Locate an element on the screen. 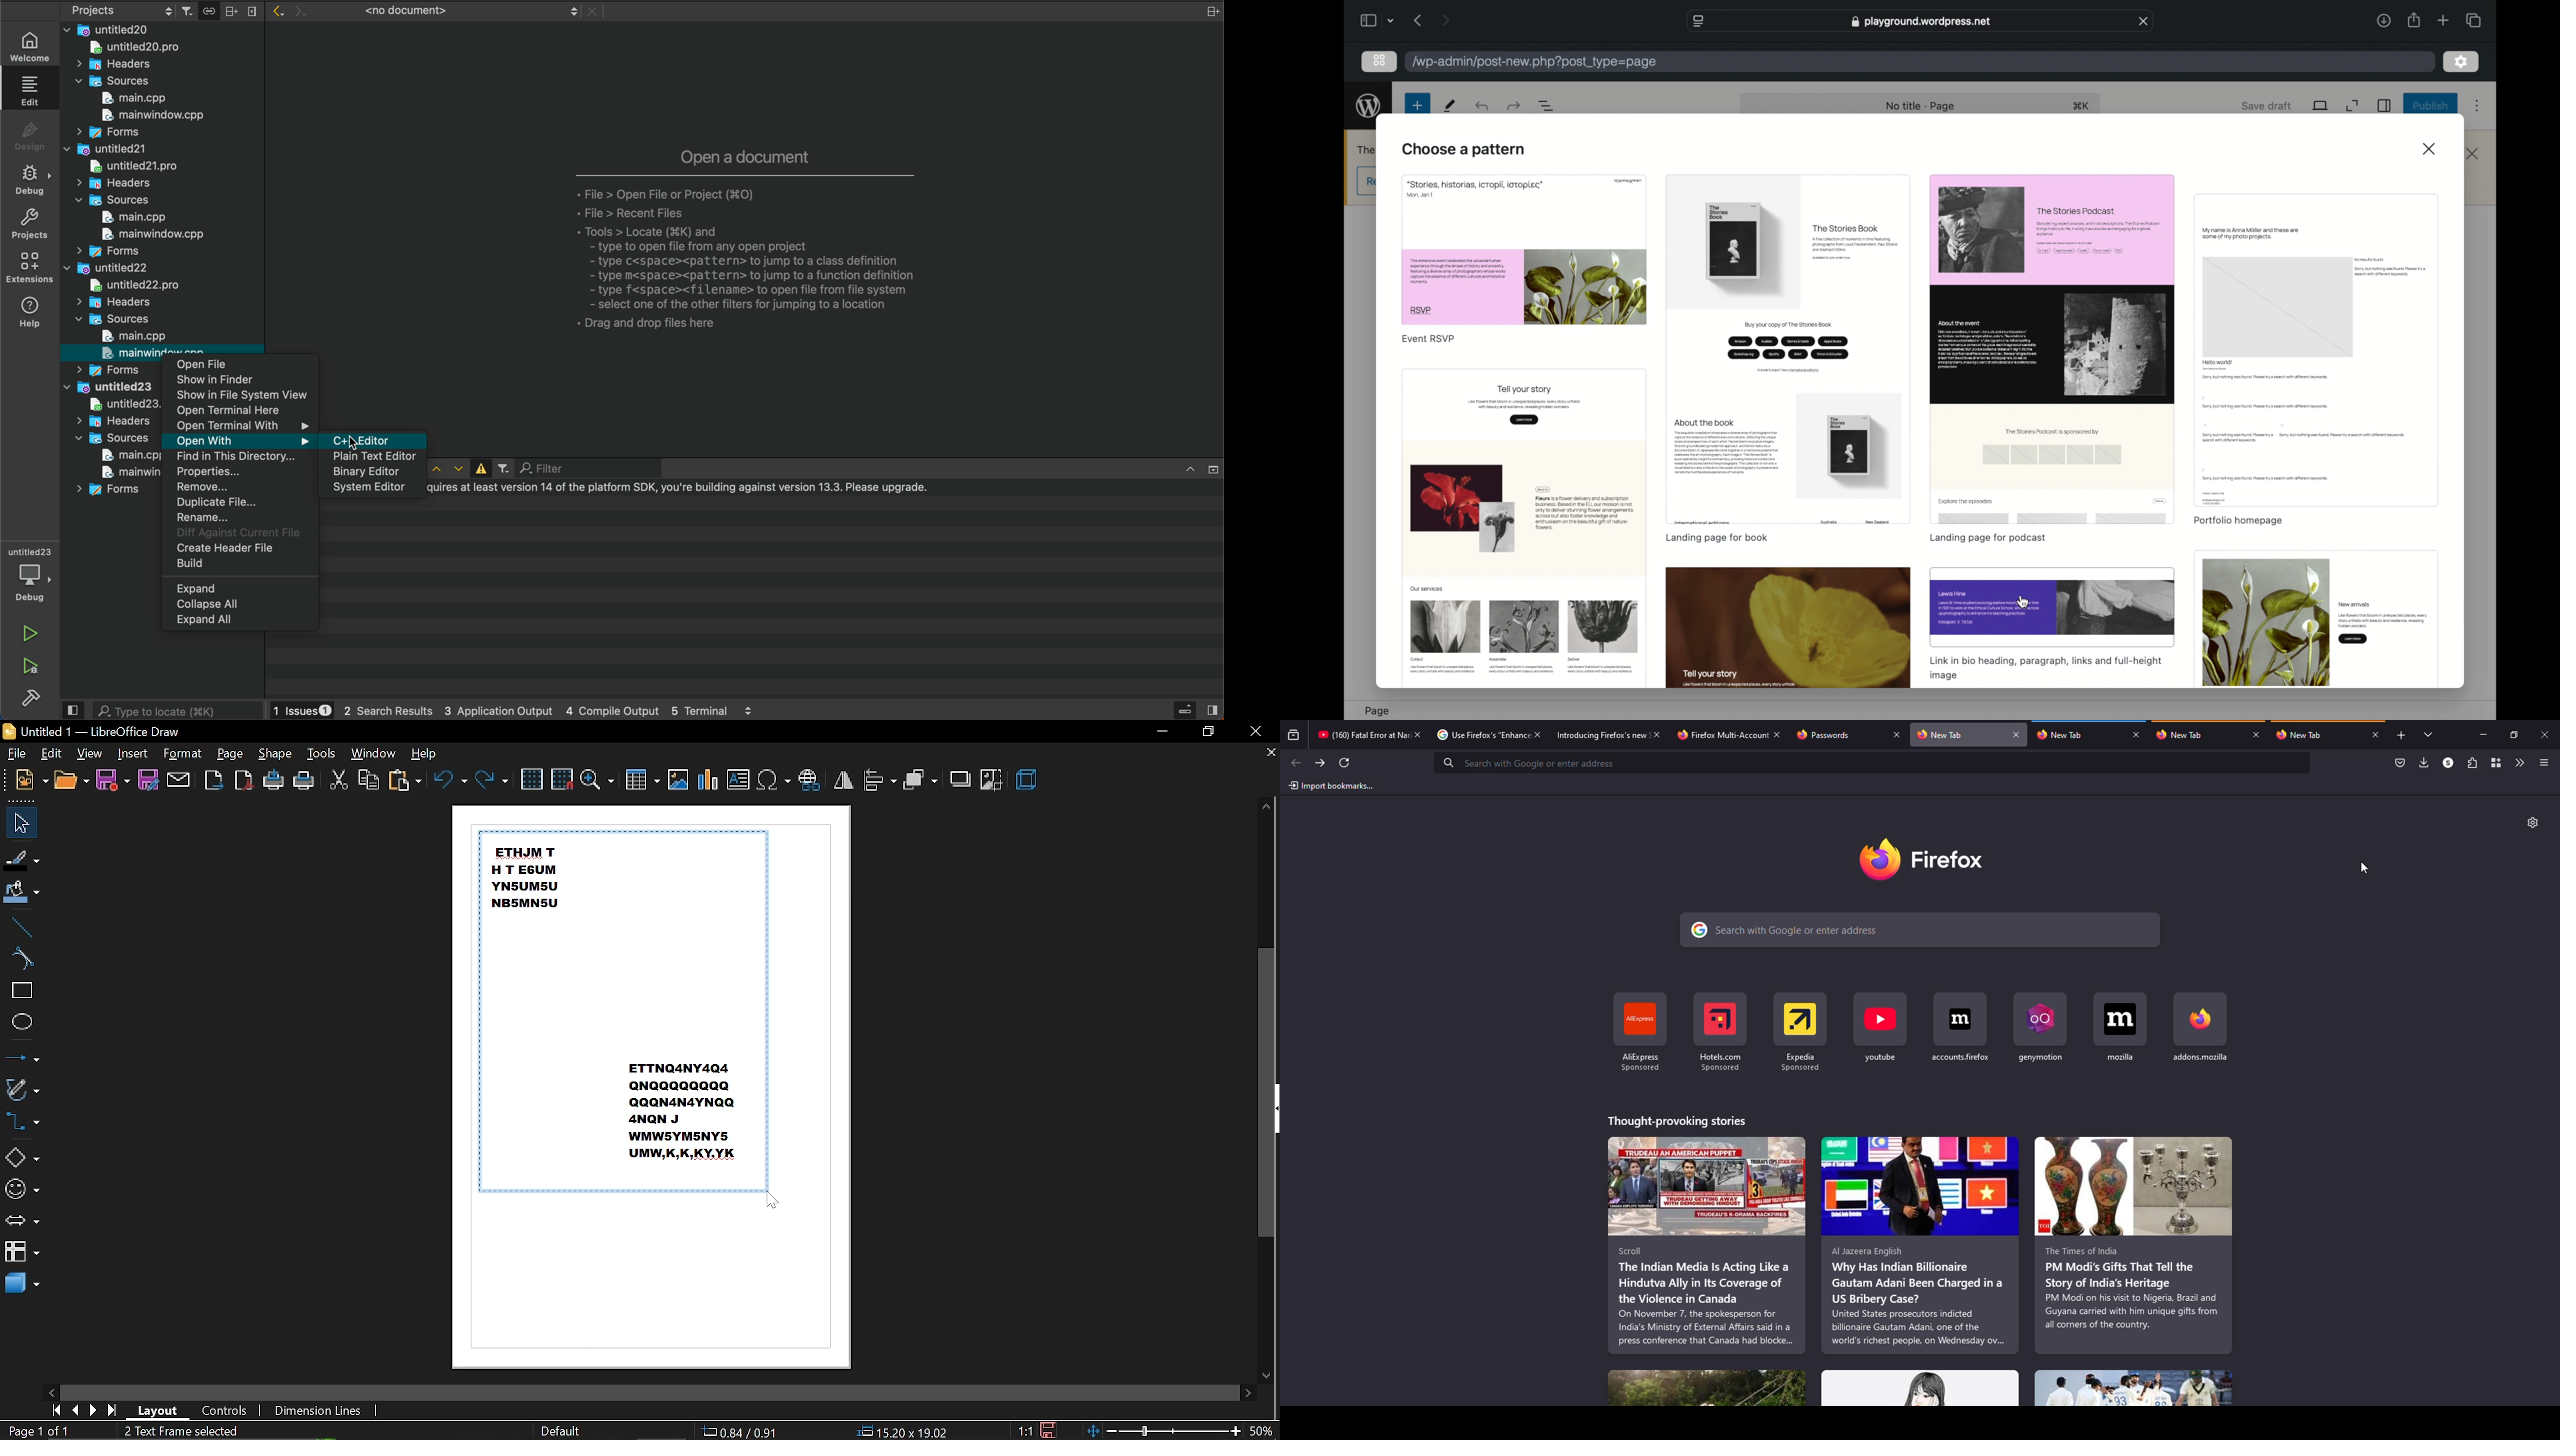 The image size is (2576, 1456). close is located at coordinates (2135, 735).